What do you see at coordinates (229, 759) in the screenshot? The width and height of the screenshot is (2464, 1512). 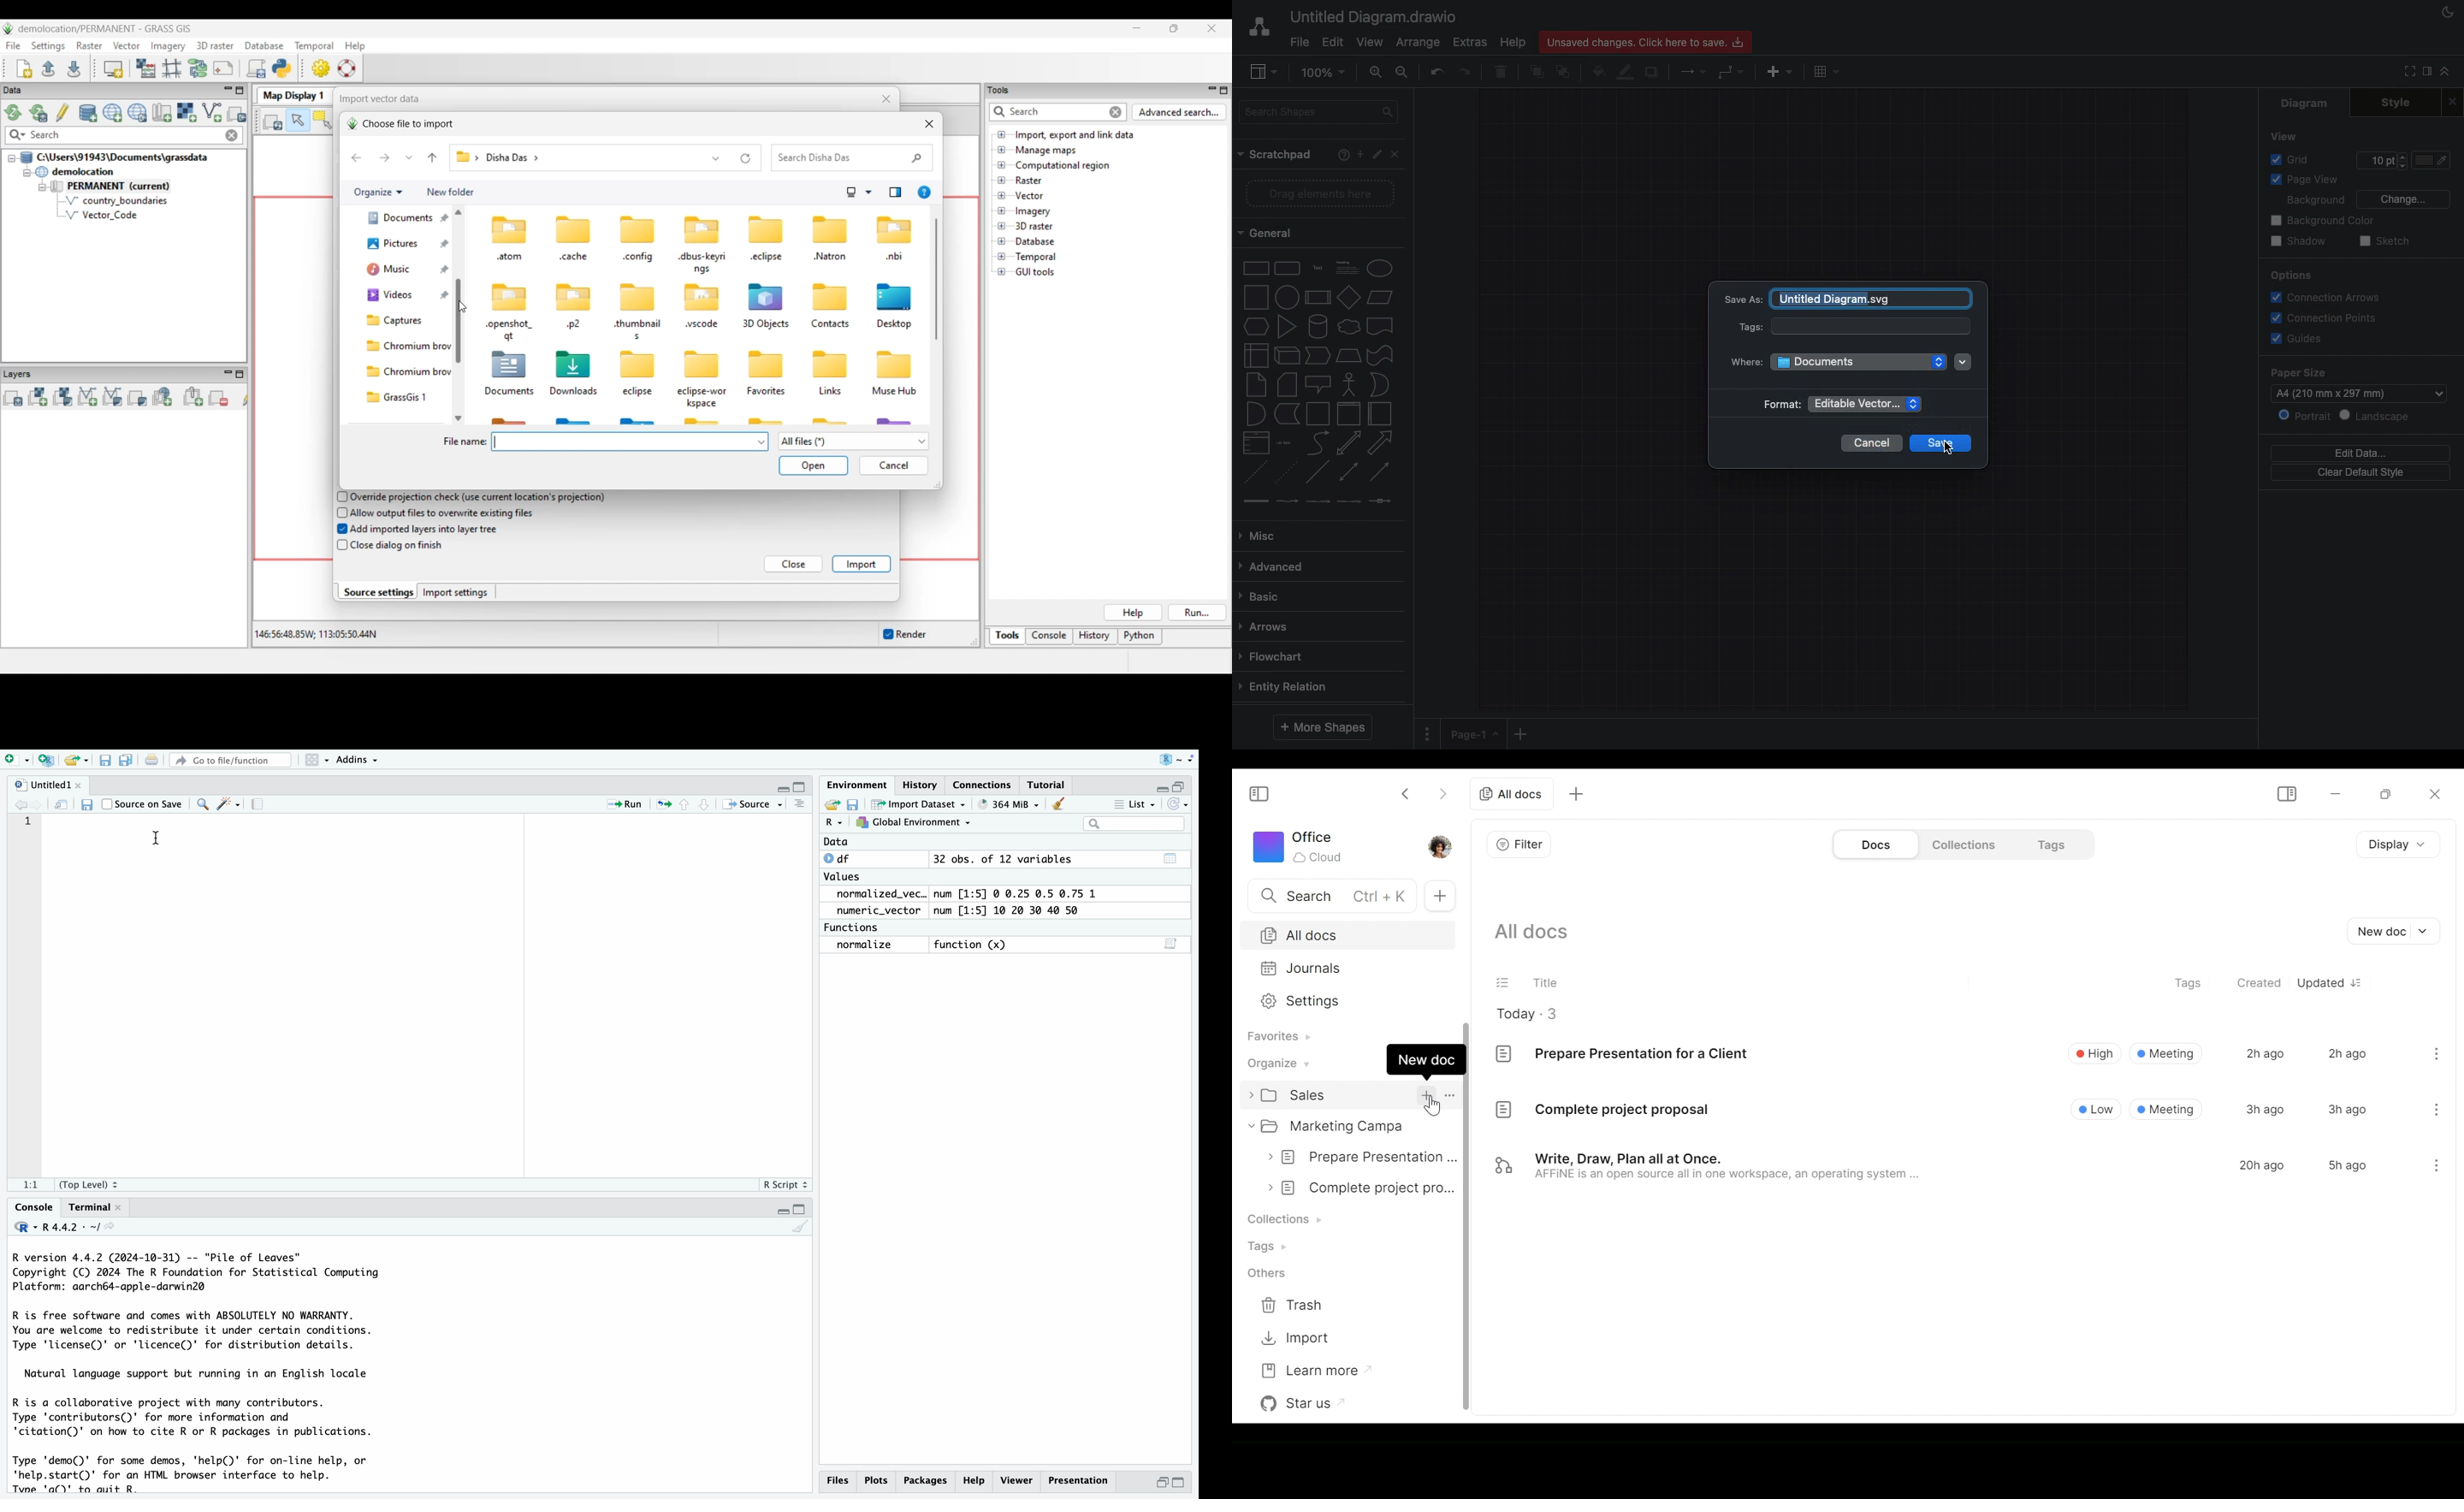 I see `Go to file/function` at bounding box center [229, 759].